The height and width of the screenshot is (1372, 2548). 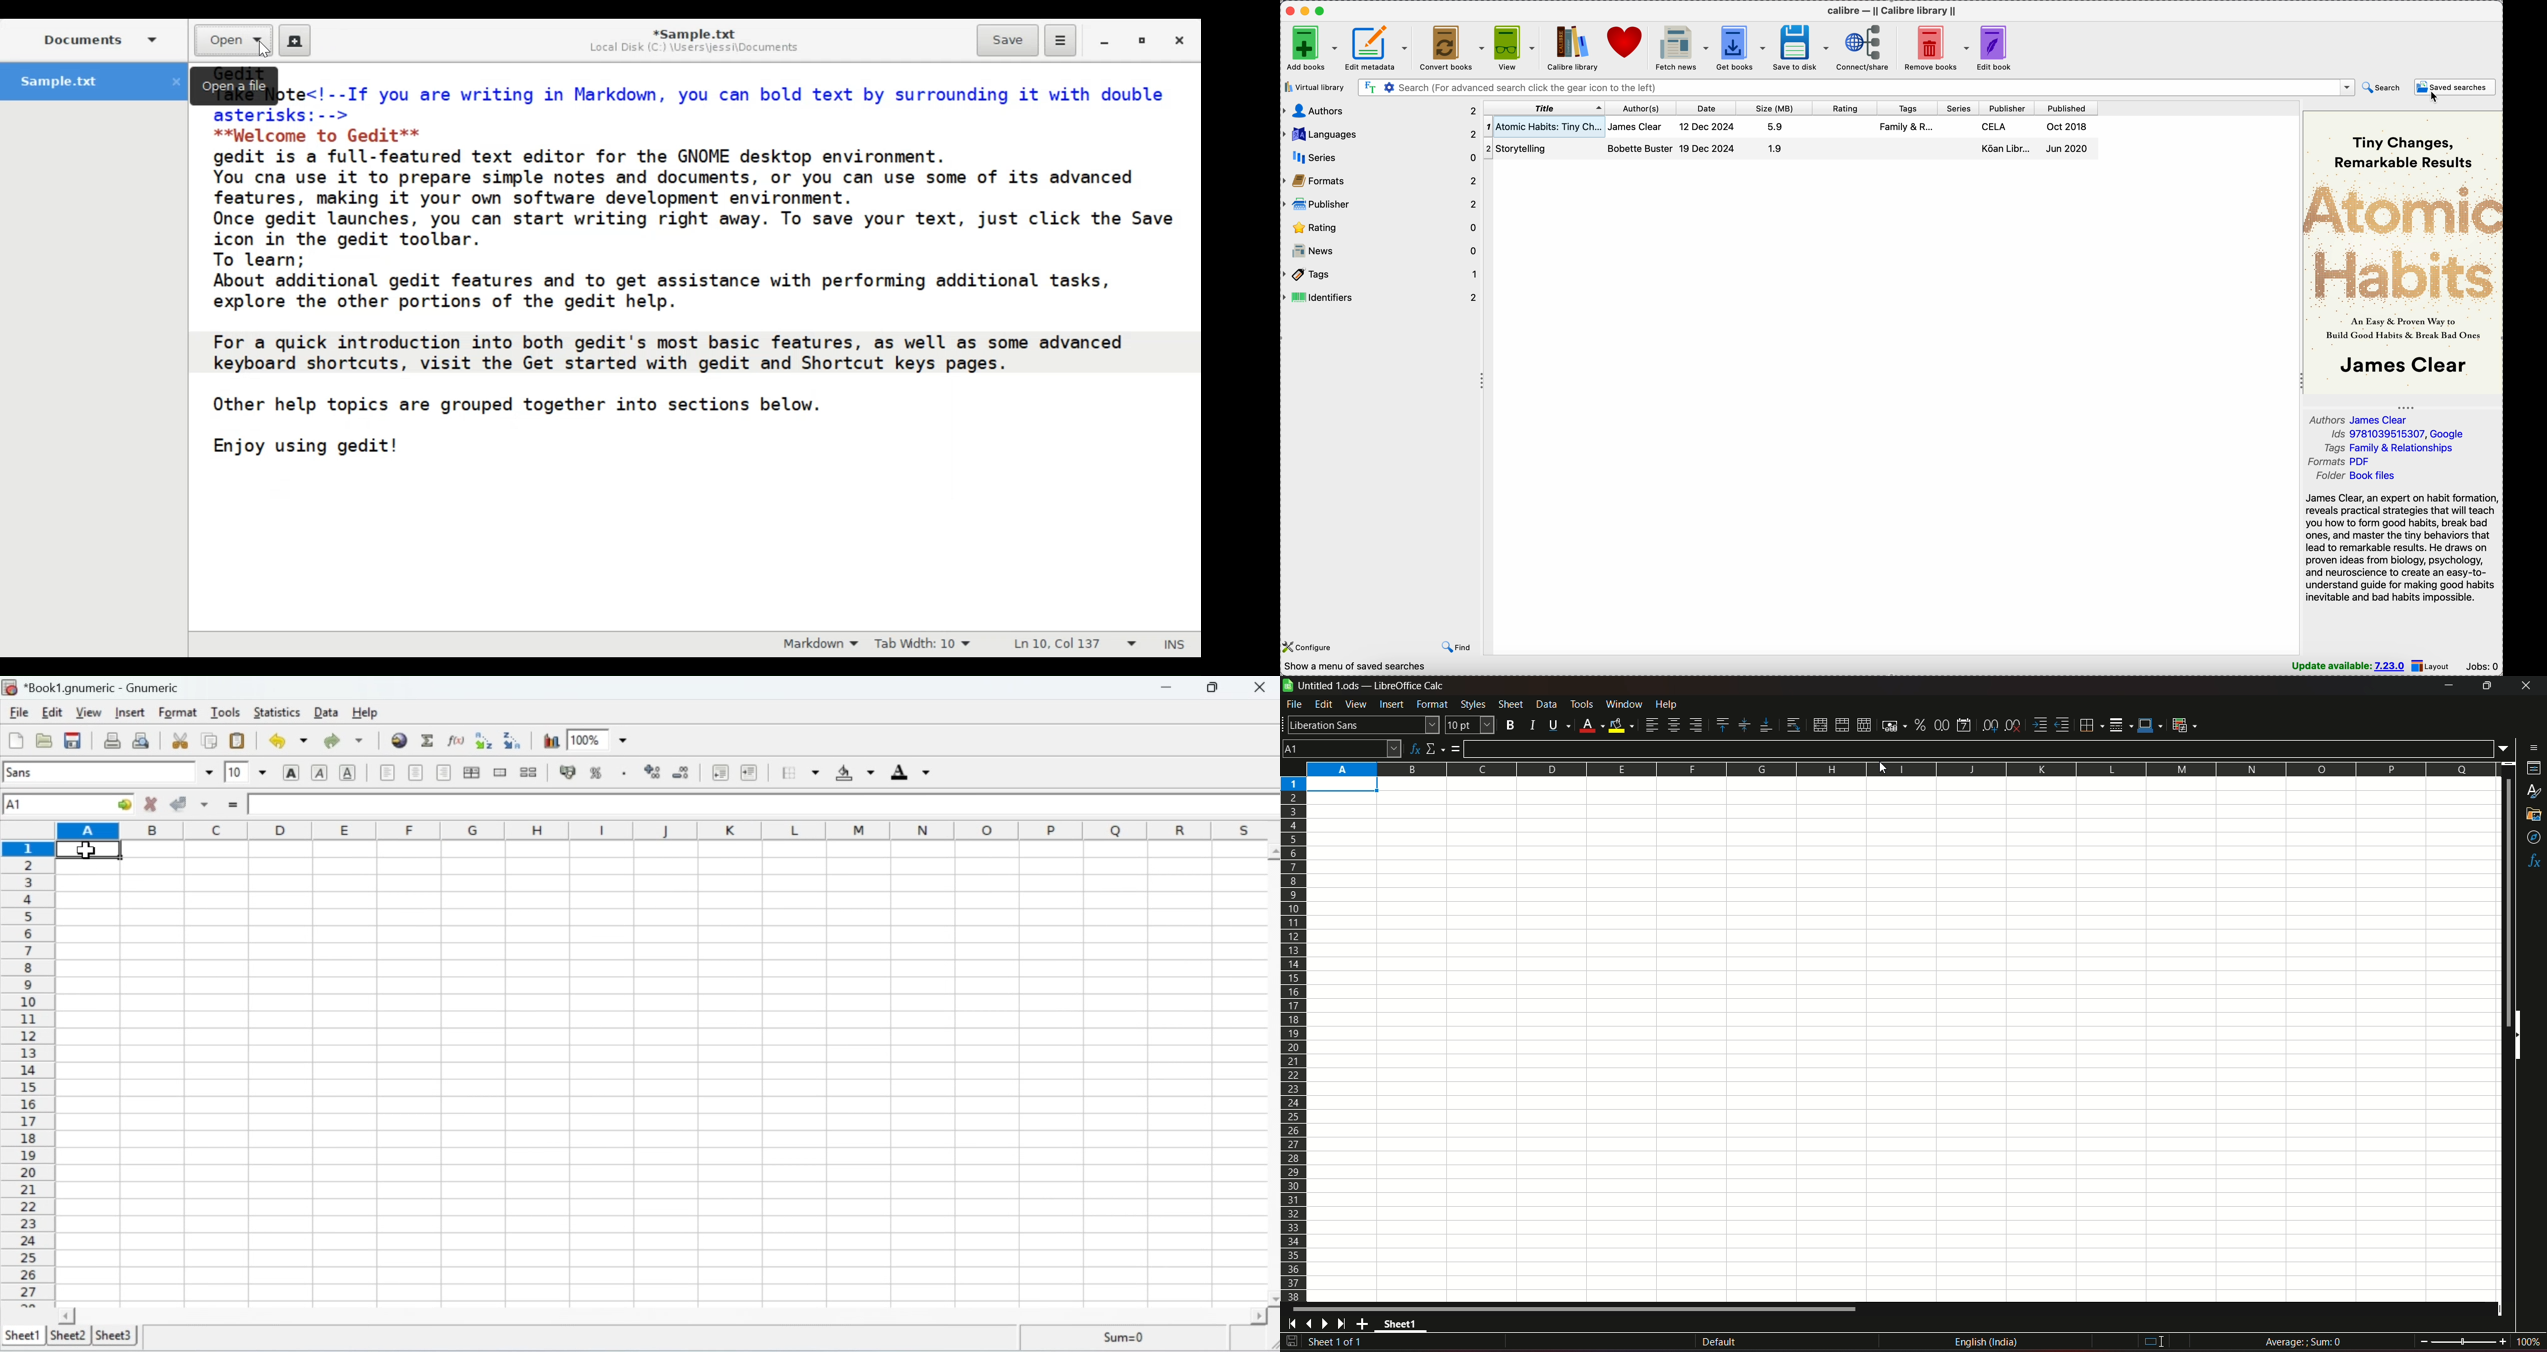 I want to click on view, so click(x=1356, y=704).